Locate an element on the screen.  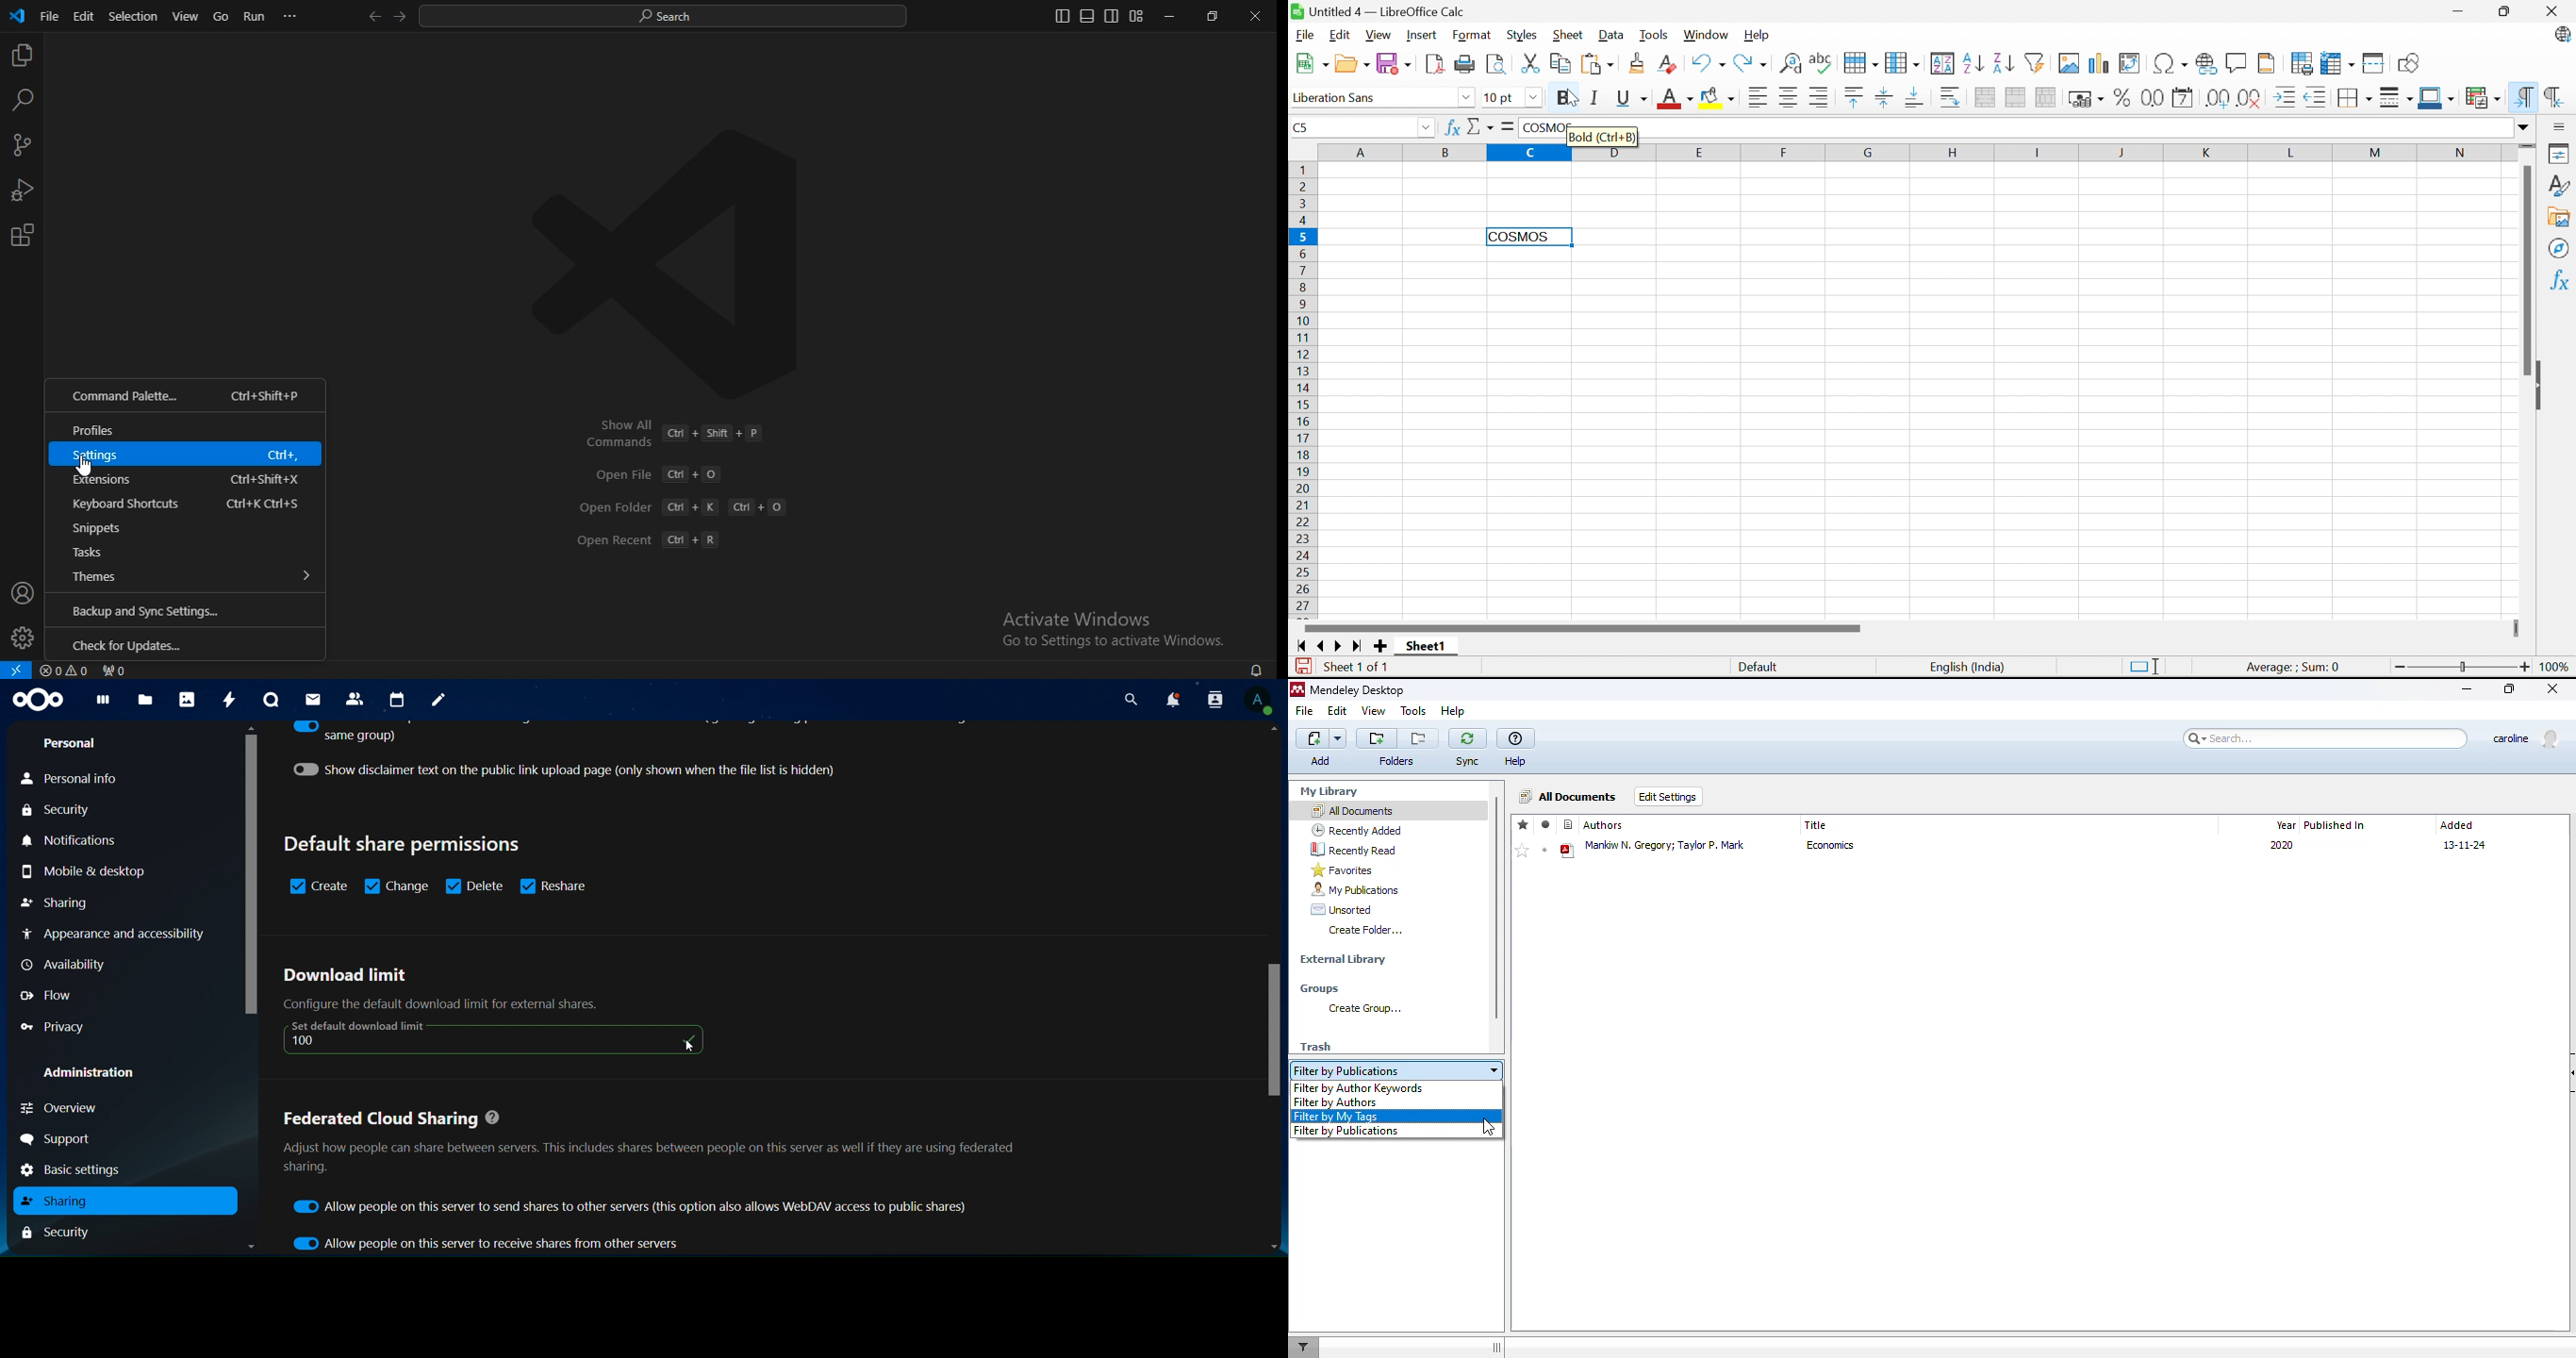
maximize is located at coordinates (2510, 688).